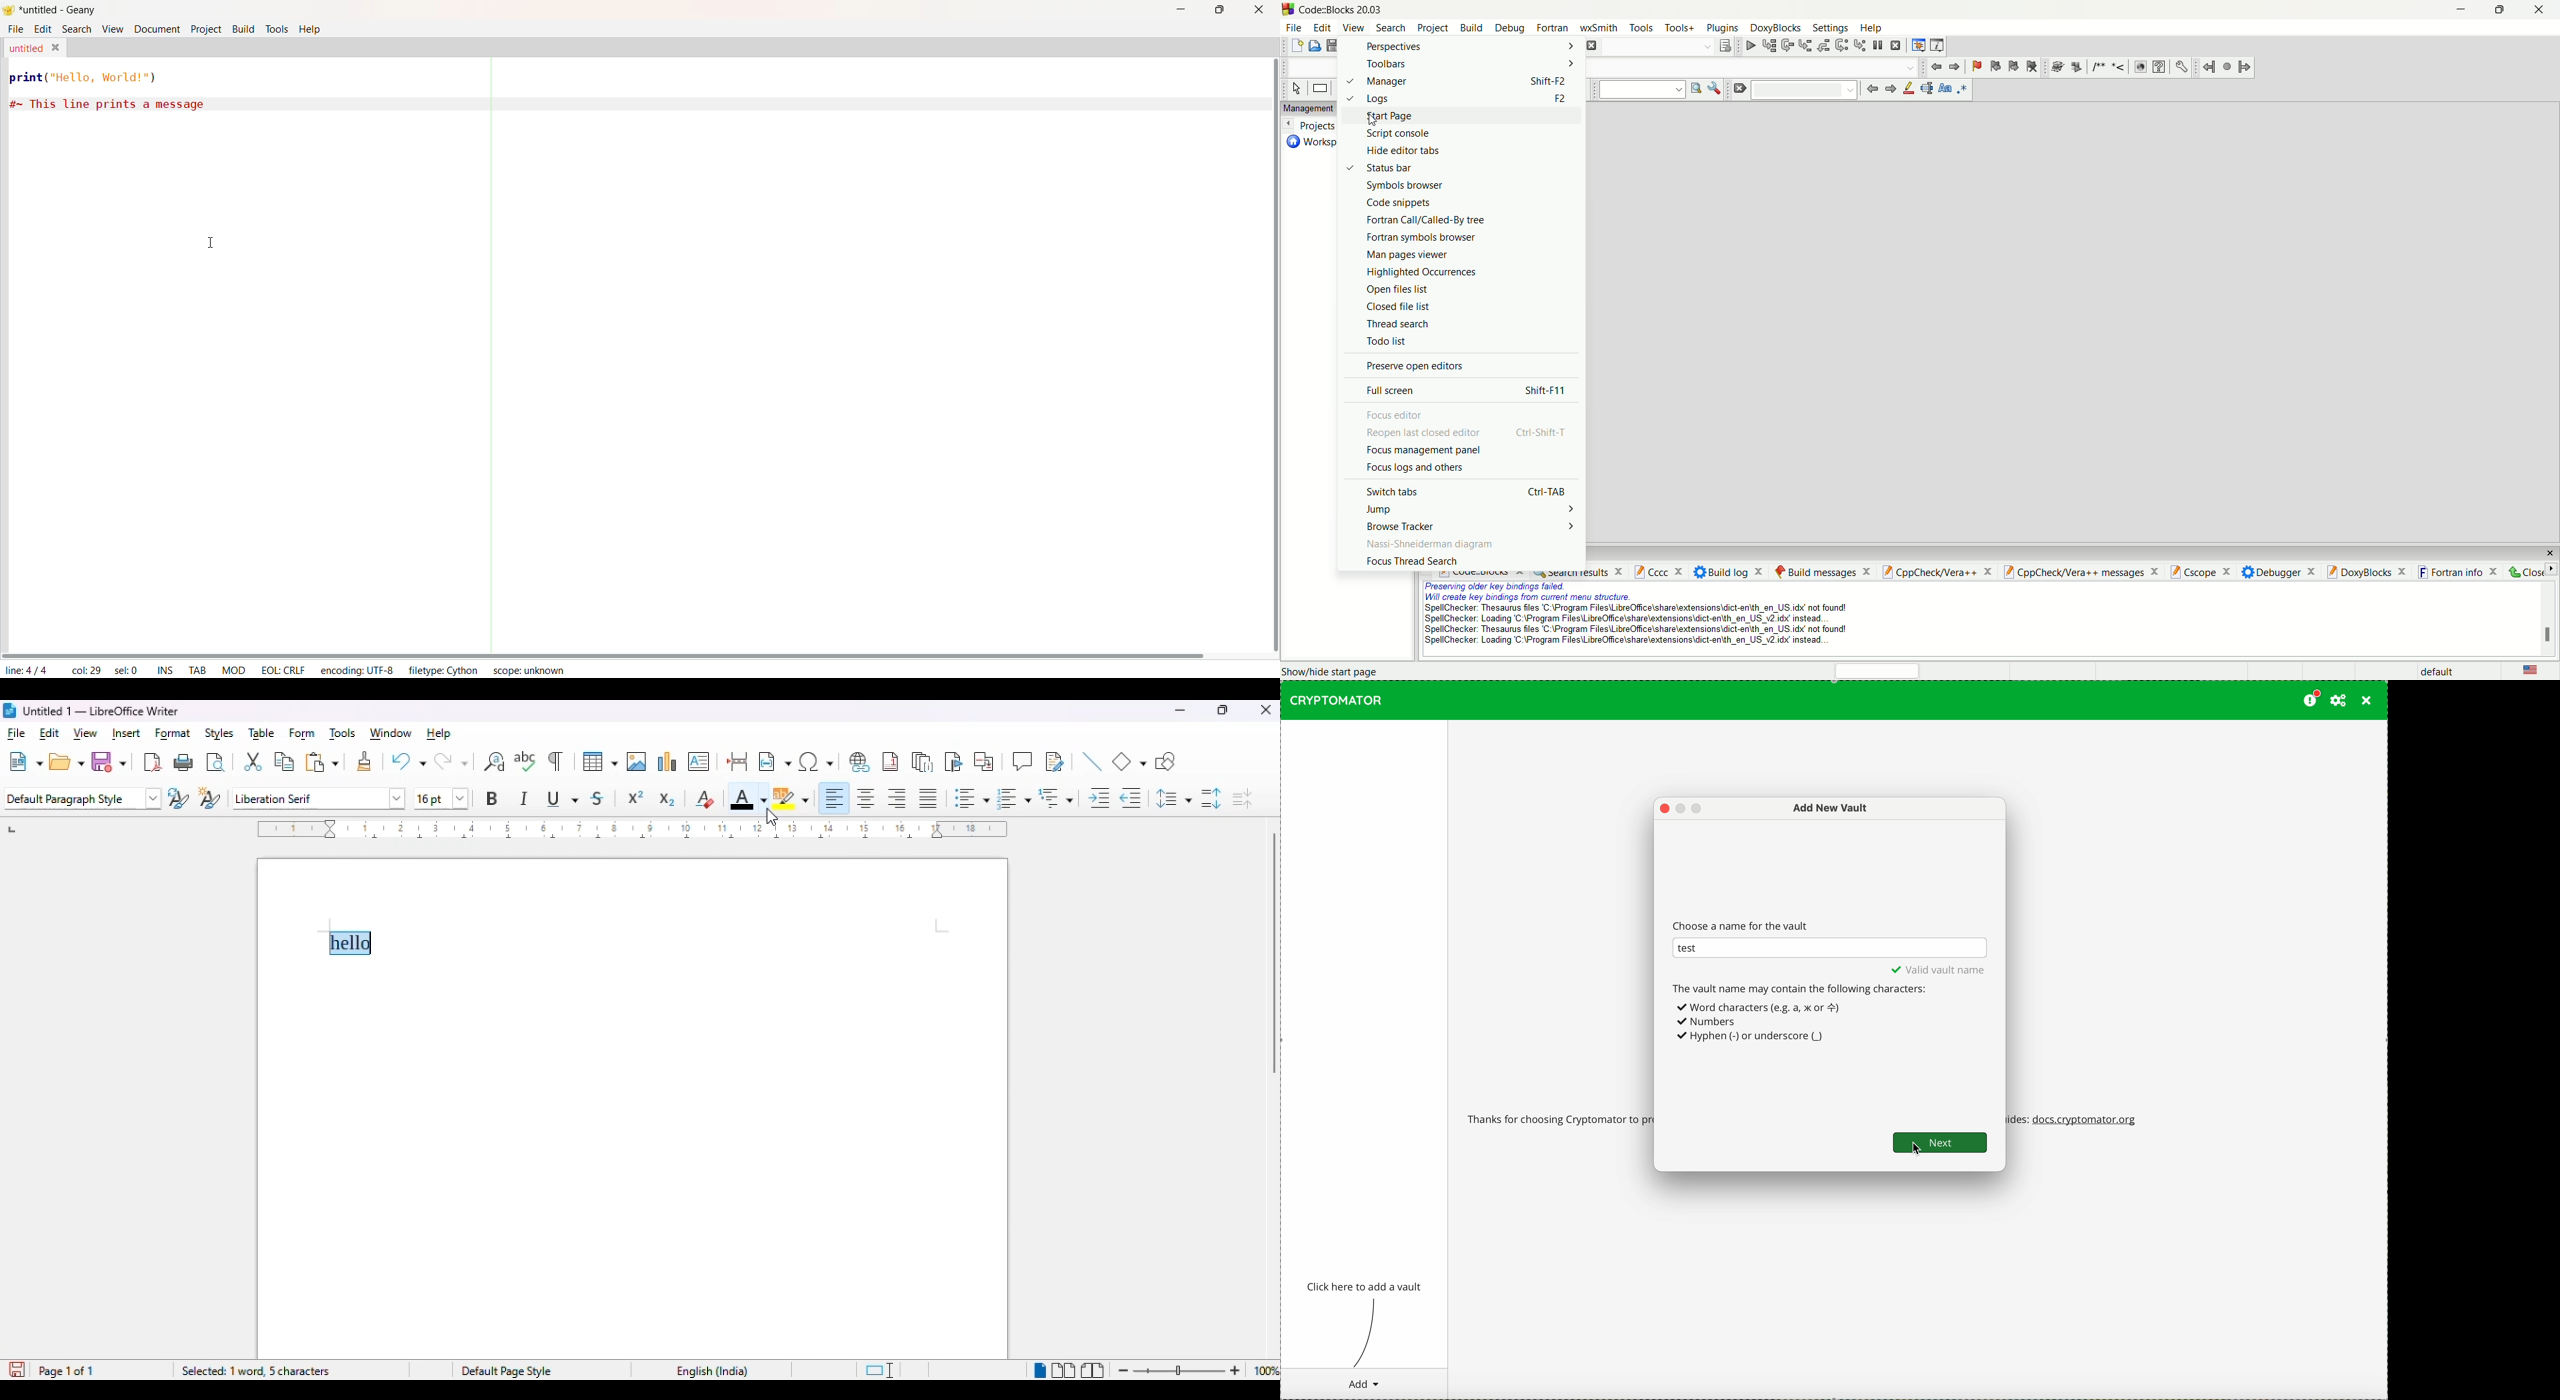 This screenshot has height=1400, width=2576. Describe the element at coordinates (1822, 571) in the screenshot. I see `build messages` at that location.